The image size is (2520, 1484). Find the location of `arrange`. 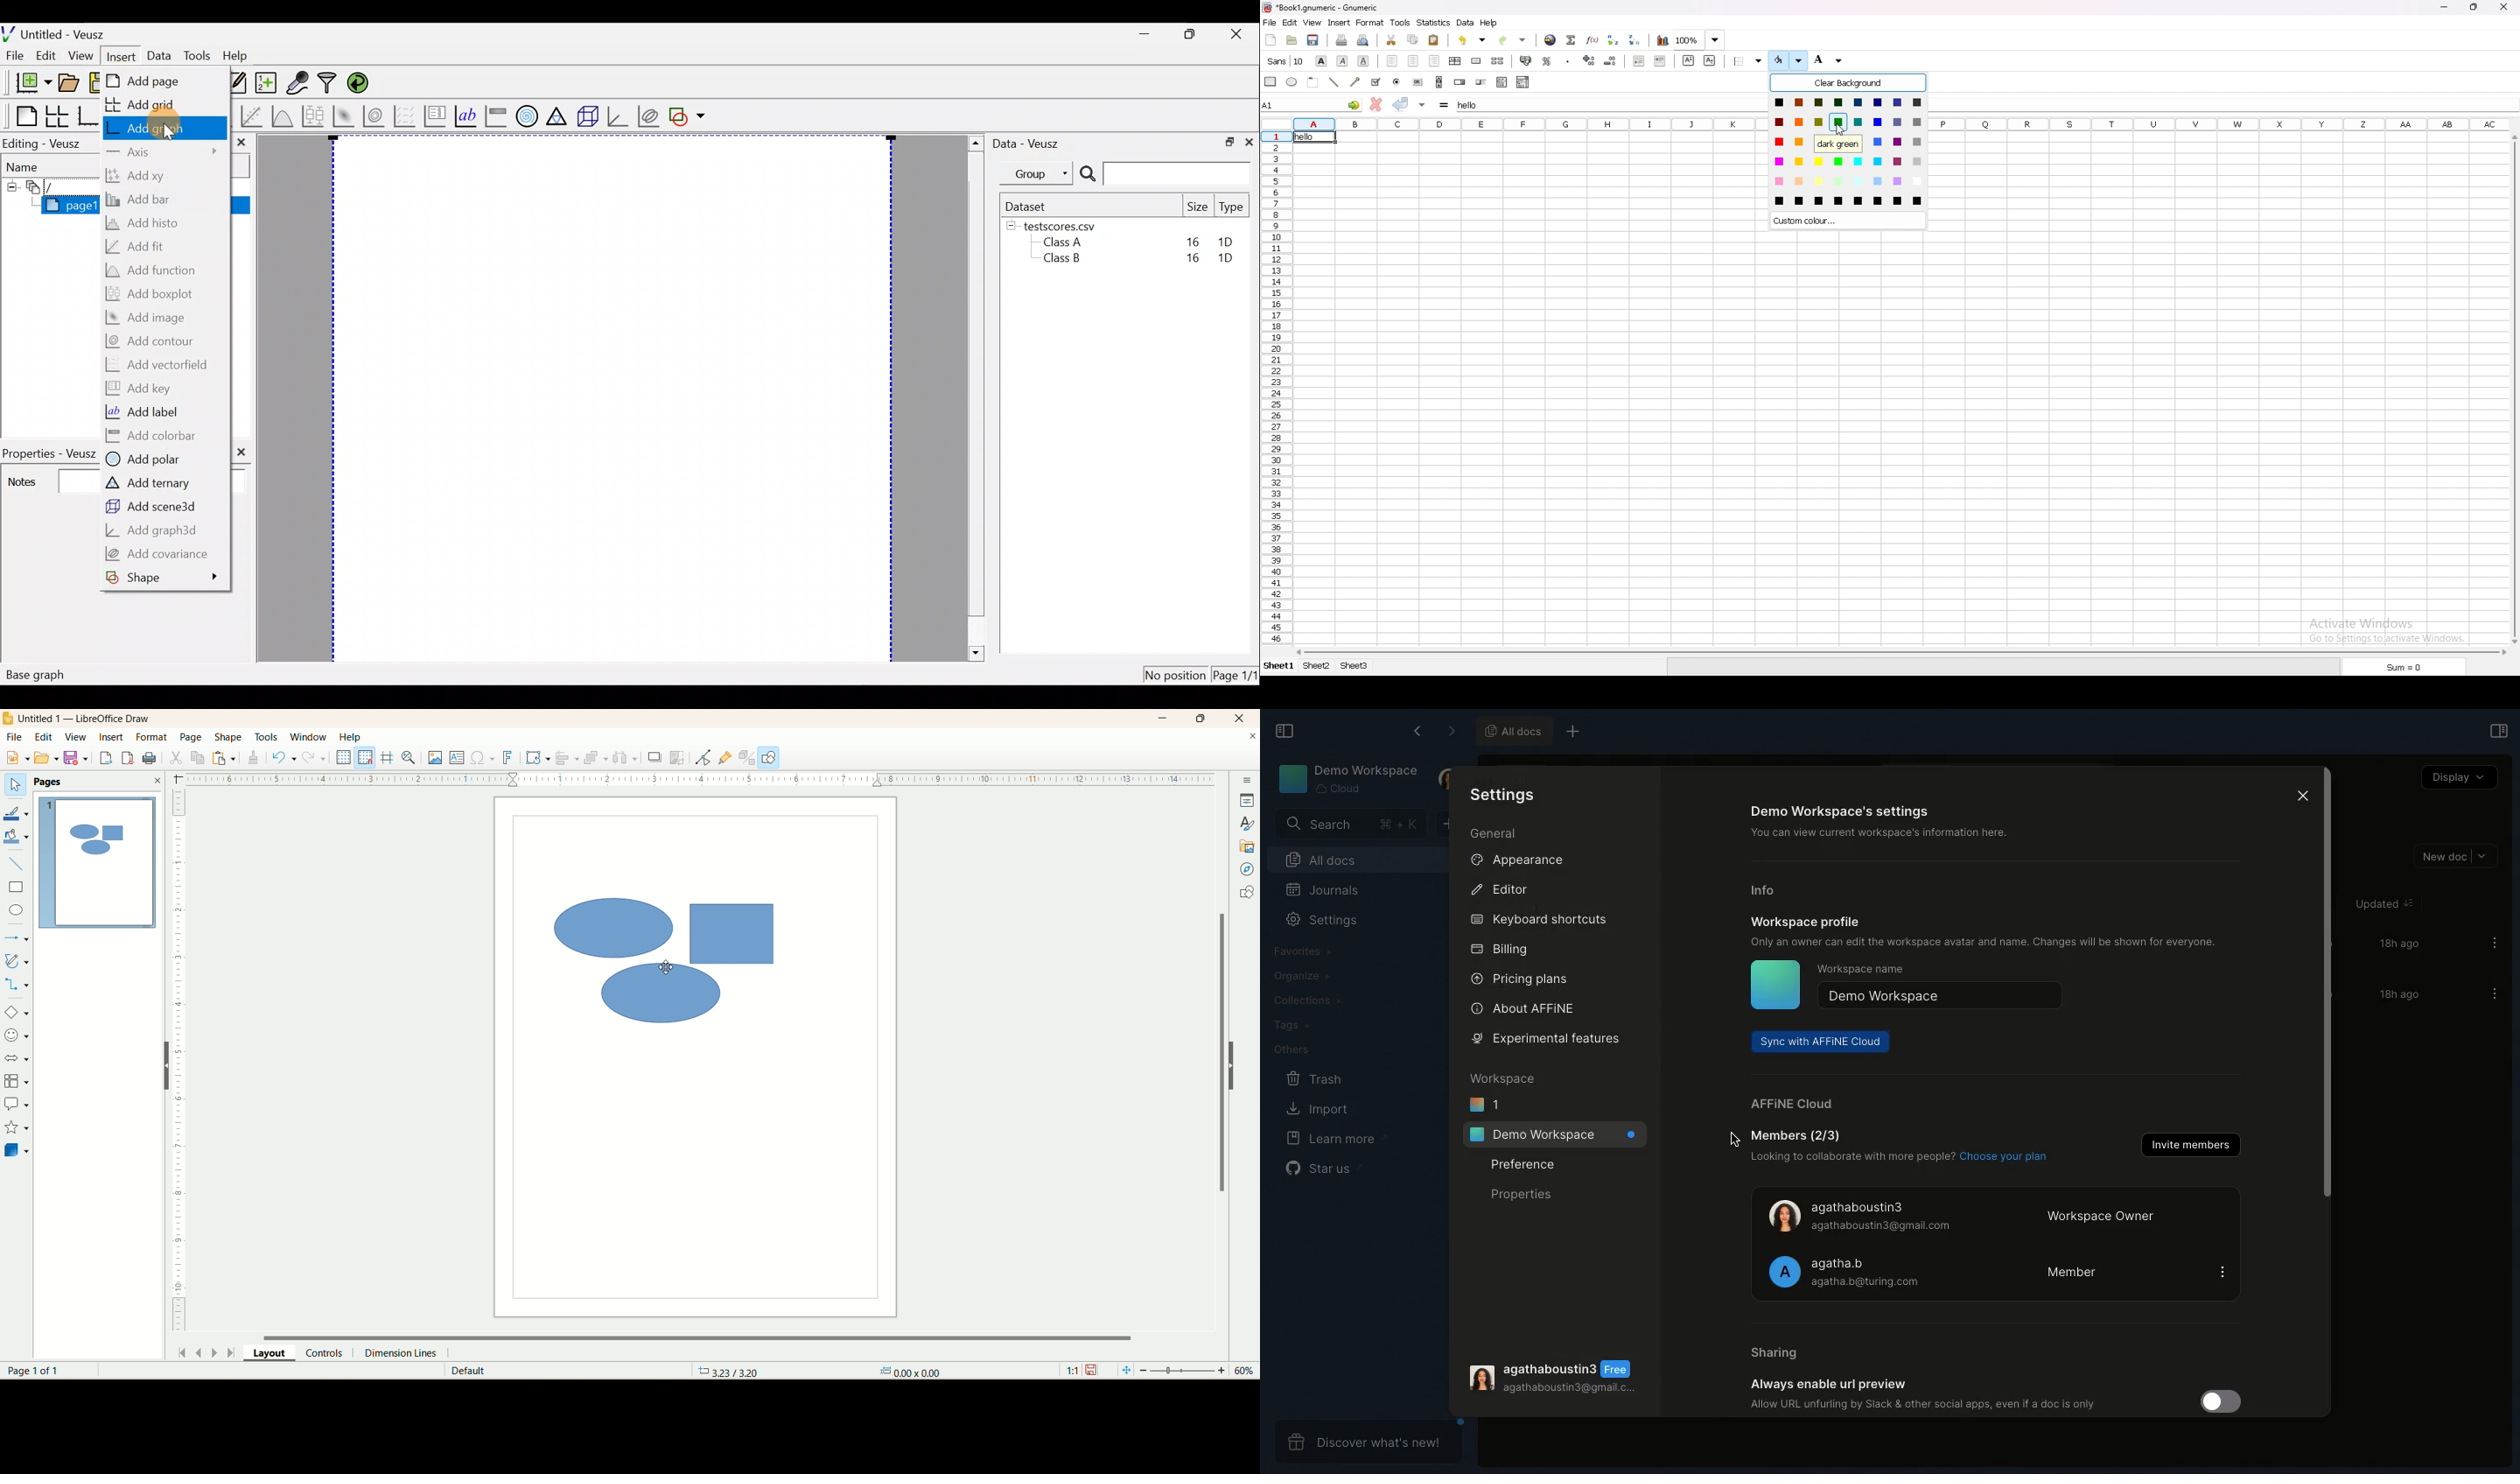

arrange is located at coordinates (595, 759).